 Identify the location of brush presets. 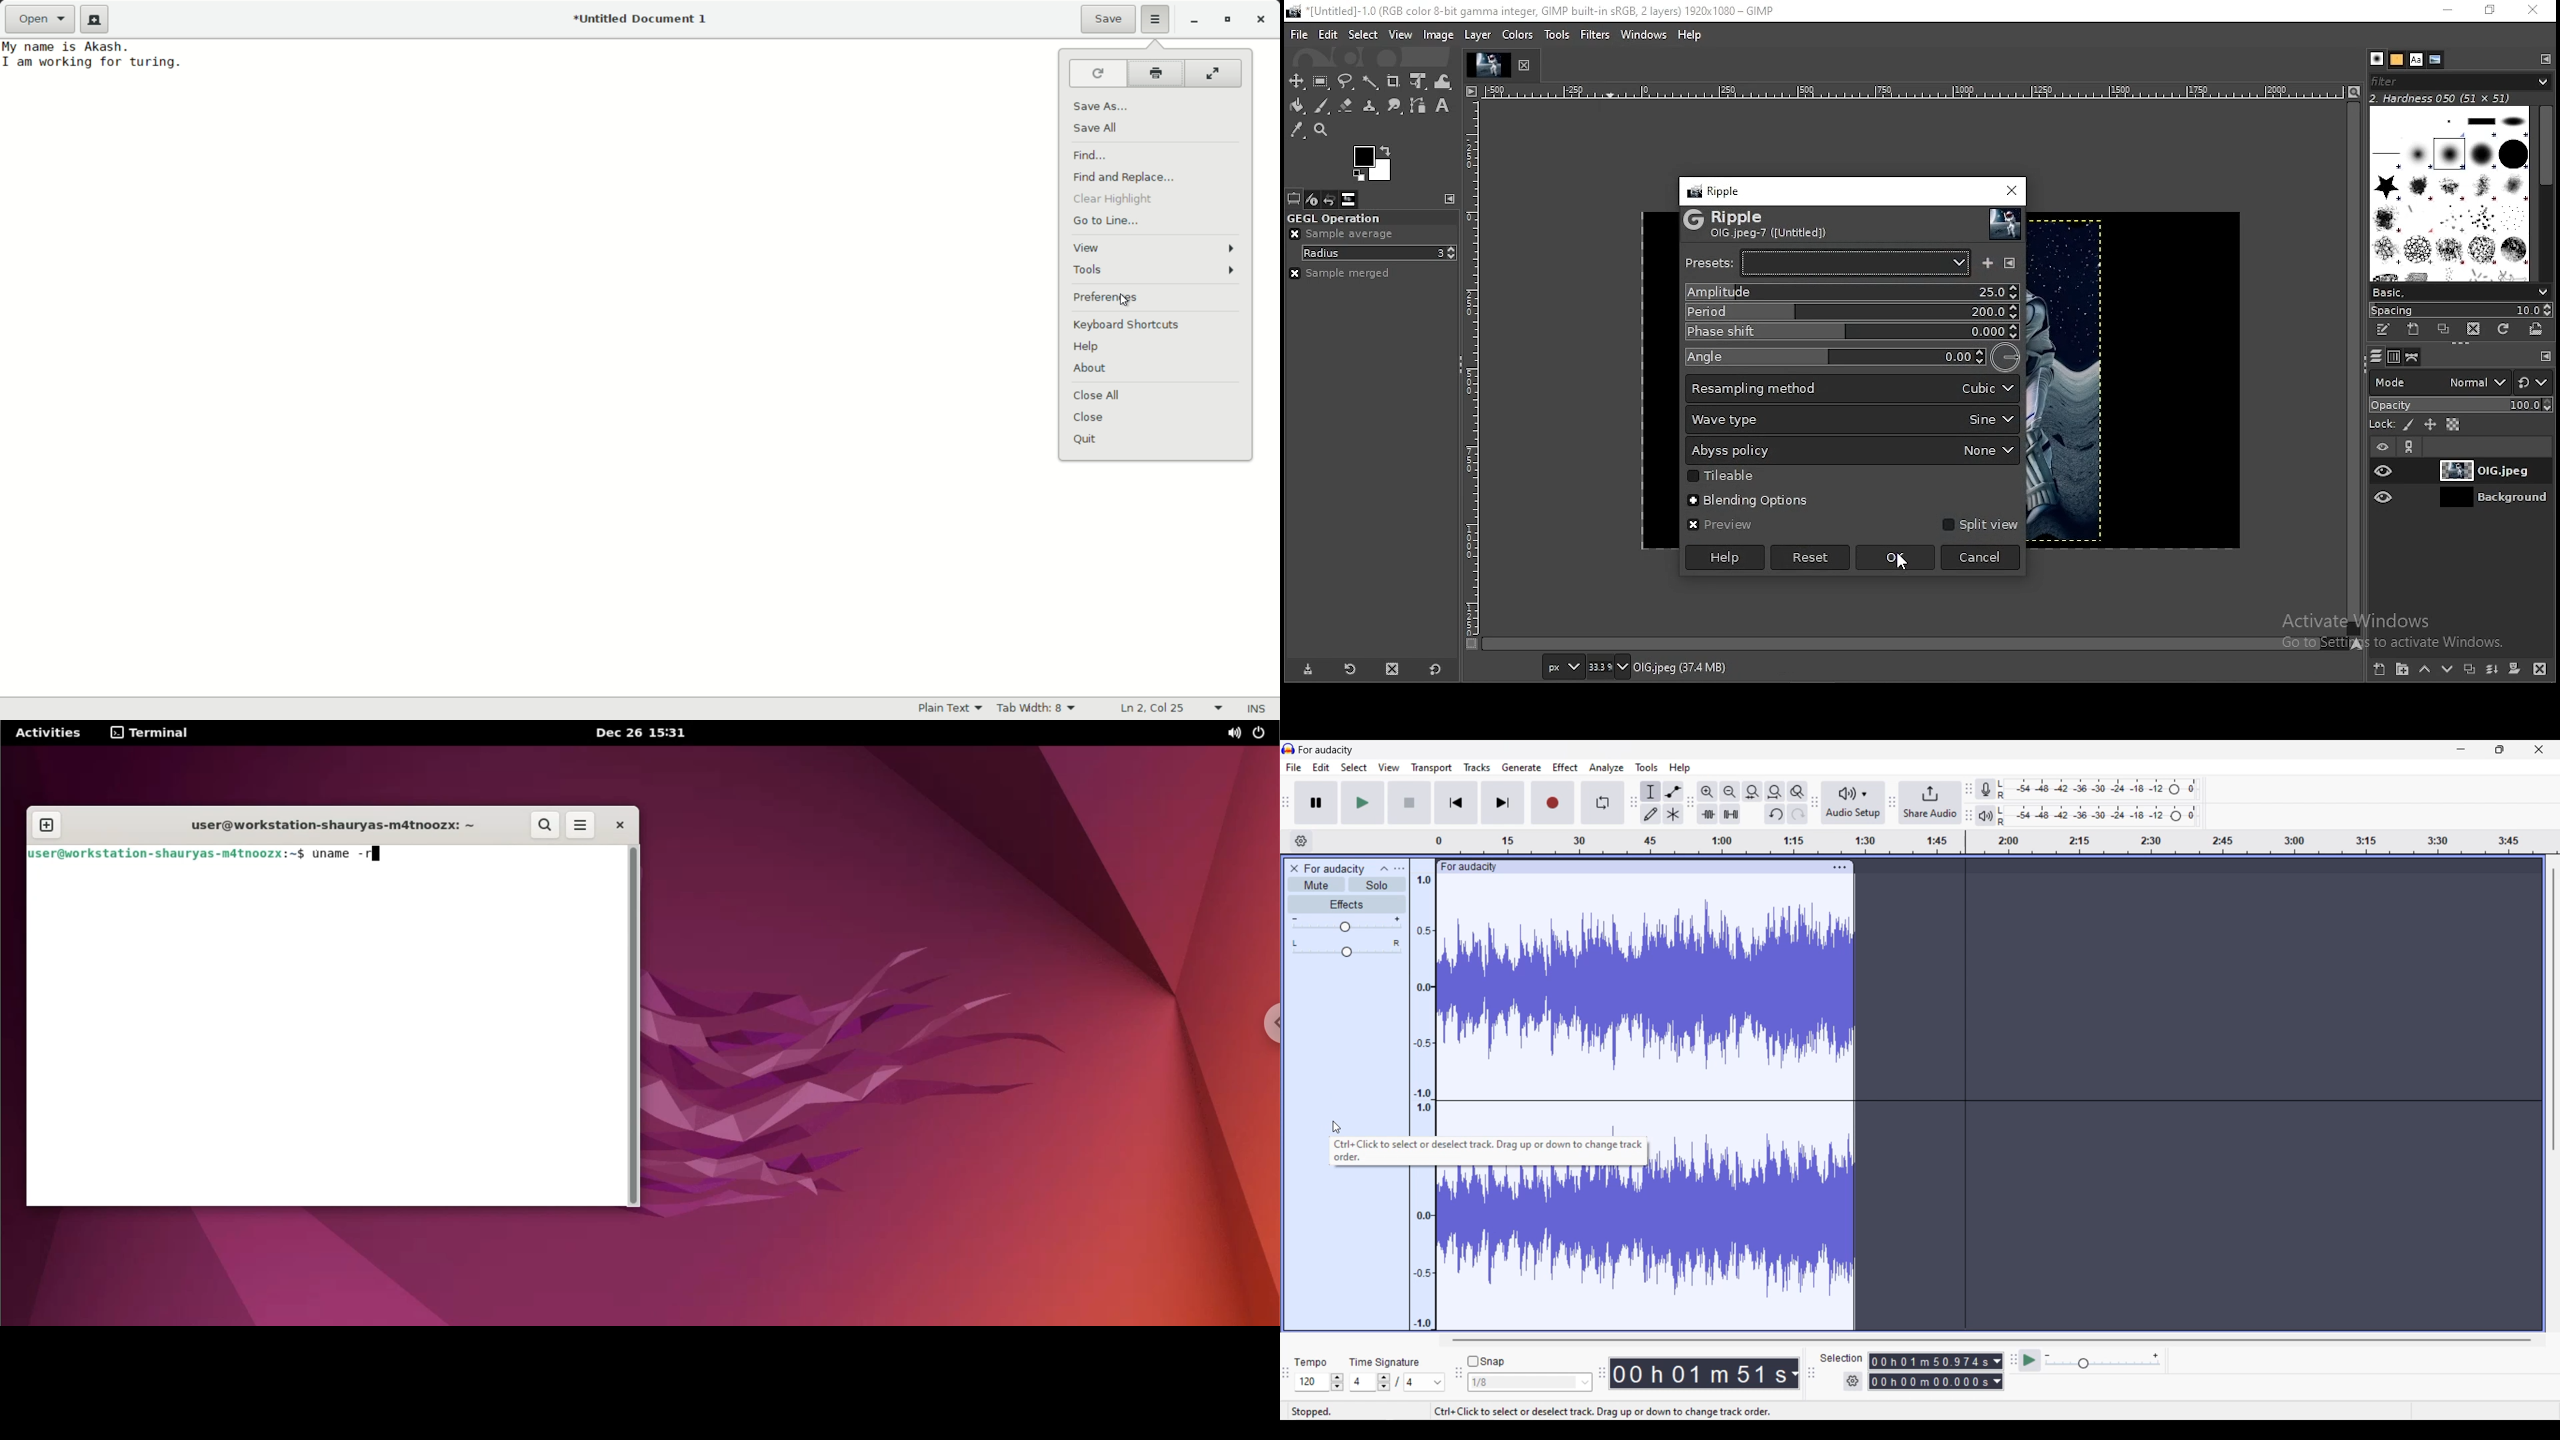
(2459, 292).